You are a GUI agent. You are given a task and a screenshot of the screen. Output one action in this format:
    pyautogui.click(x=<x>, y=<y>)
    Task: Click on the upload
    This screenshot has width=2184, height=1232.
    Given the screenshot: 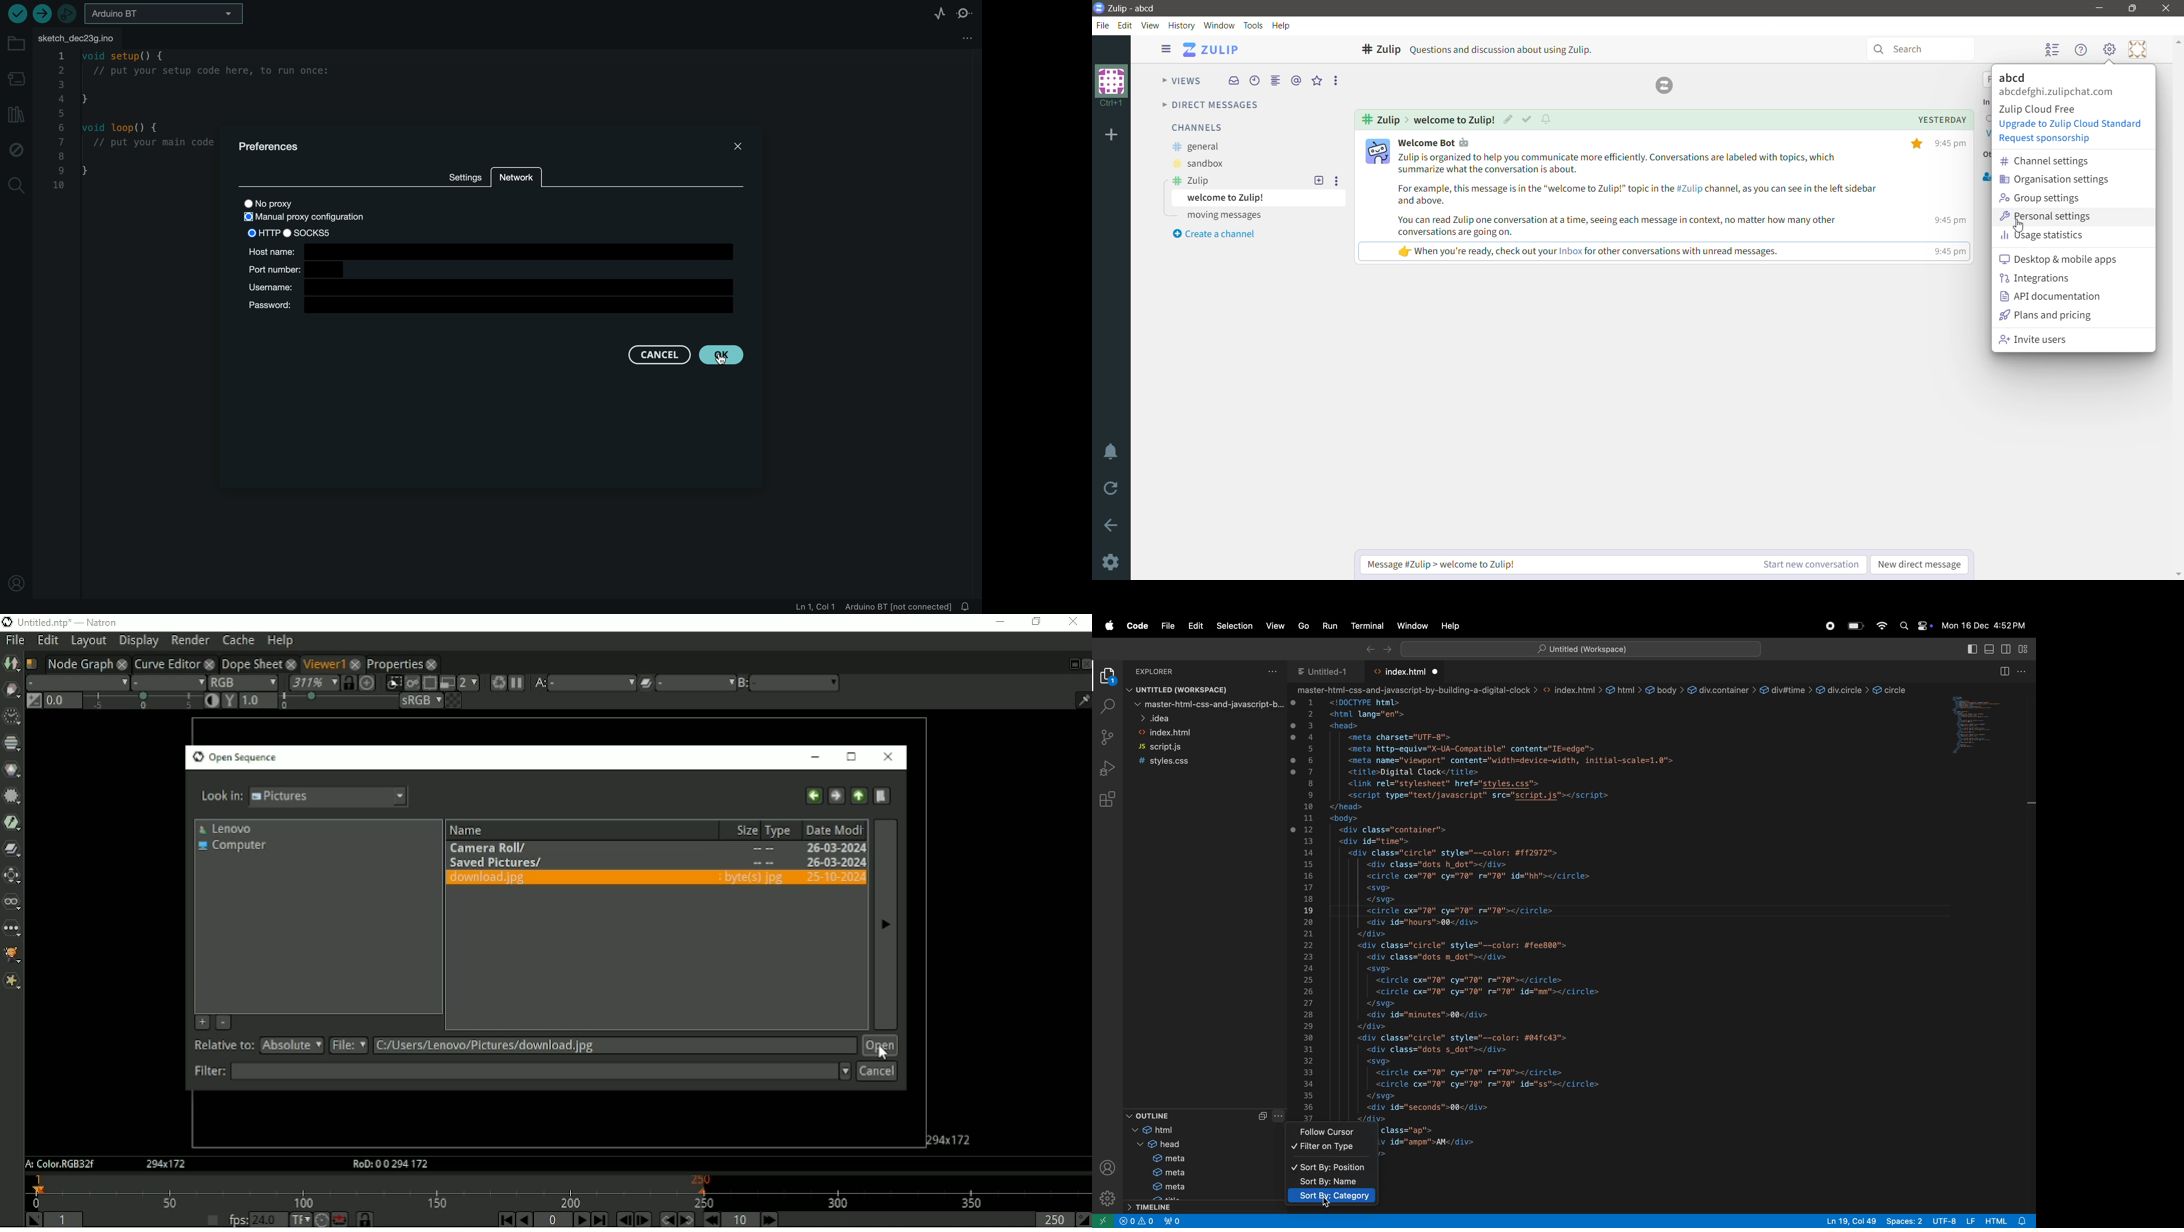 What is the action you would take?
    pyautogui.click(x=41, y=13)
    